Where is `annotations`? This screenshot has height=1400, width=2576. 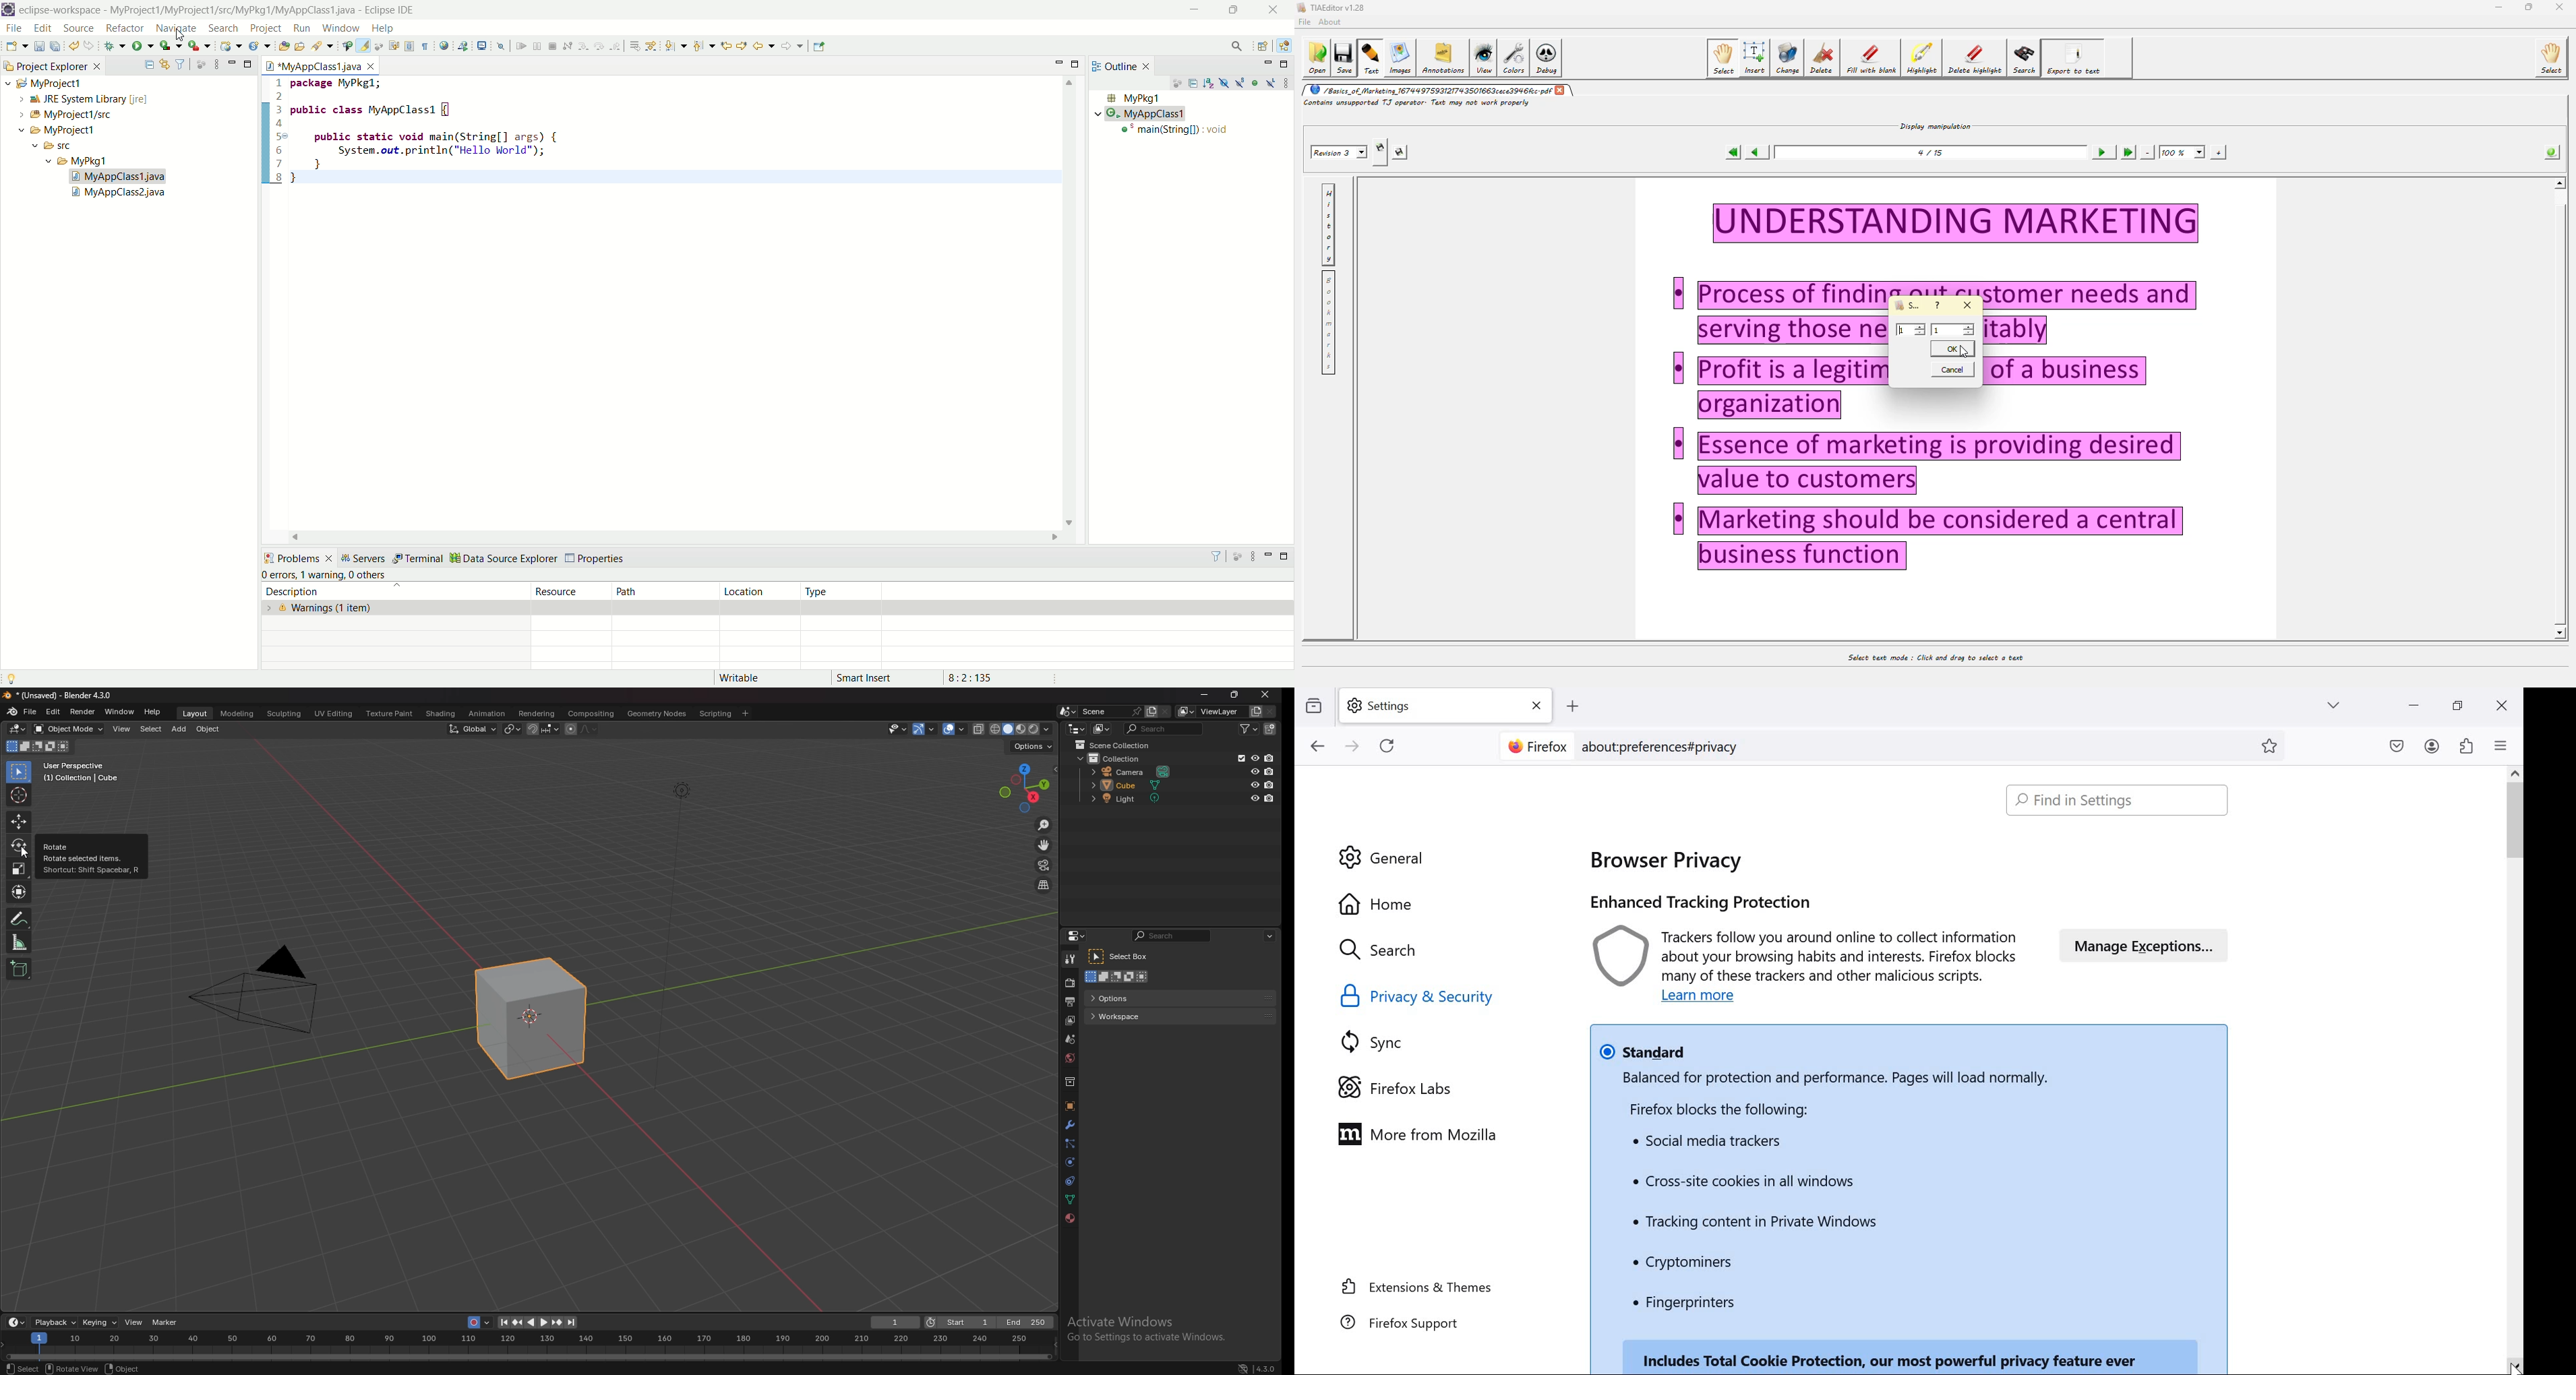 annotations is located at coordinates (1445, 57).